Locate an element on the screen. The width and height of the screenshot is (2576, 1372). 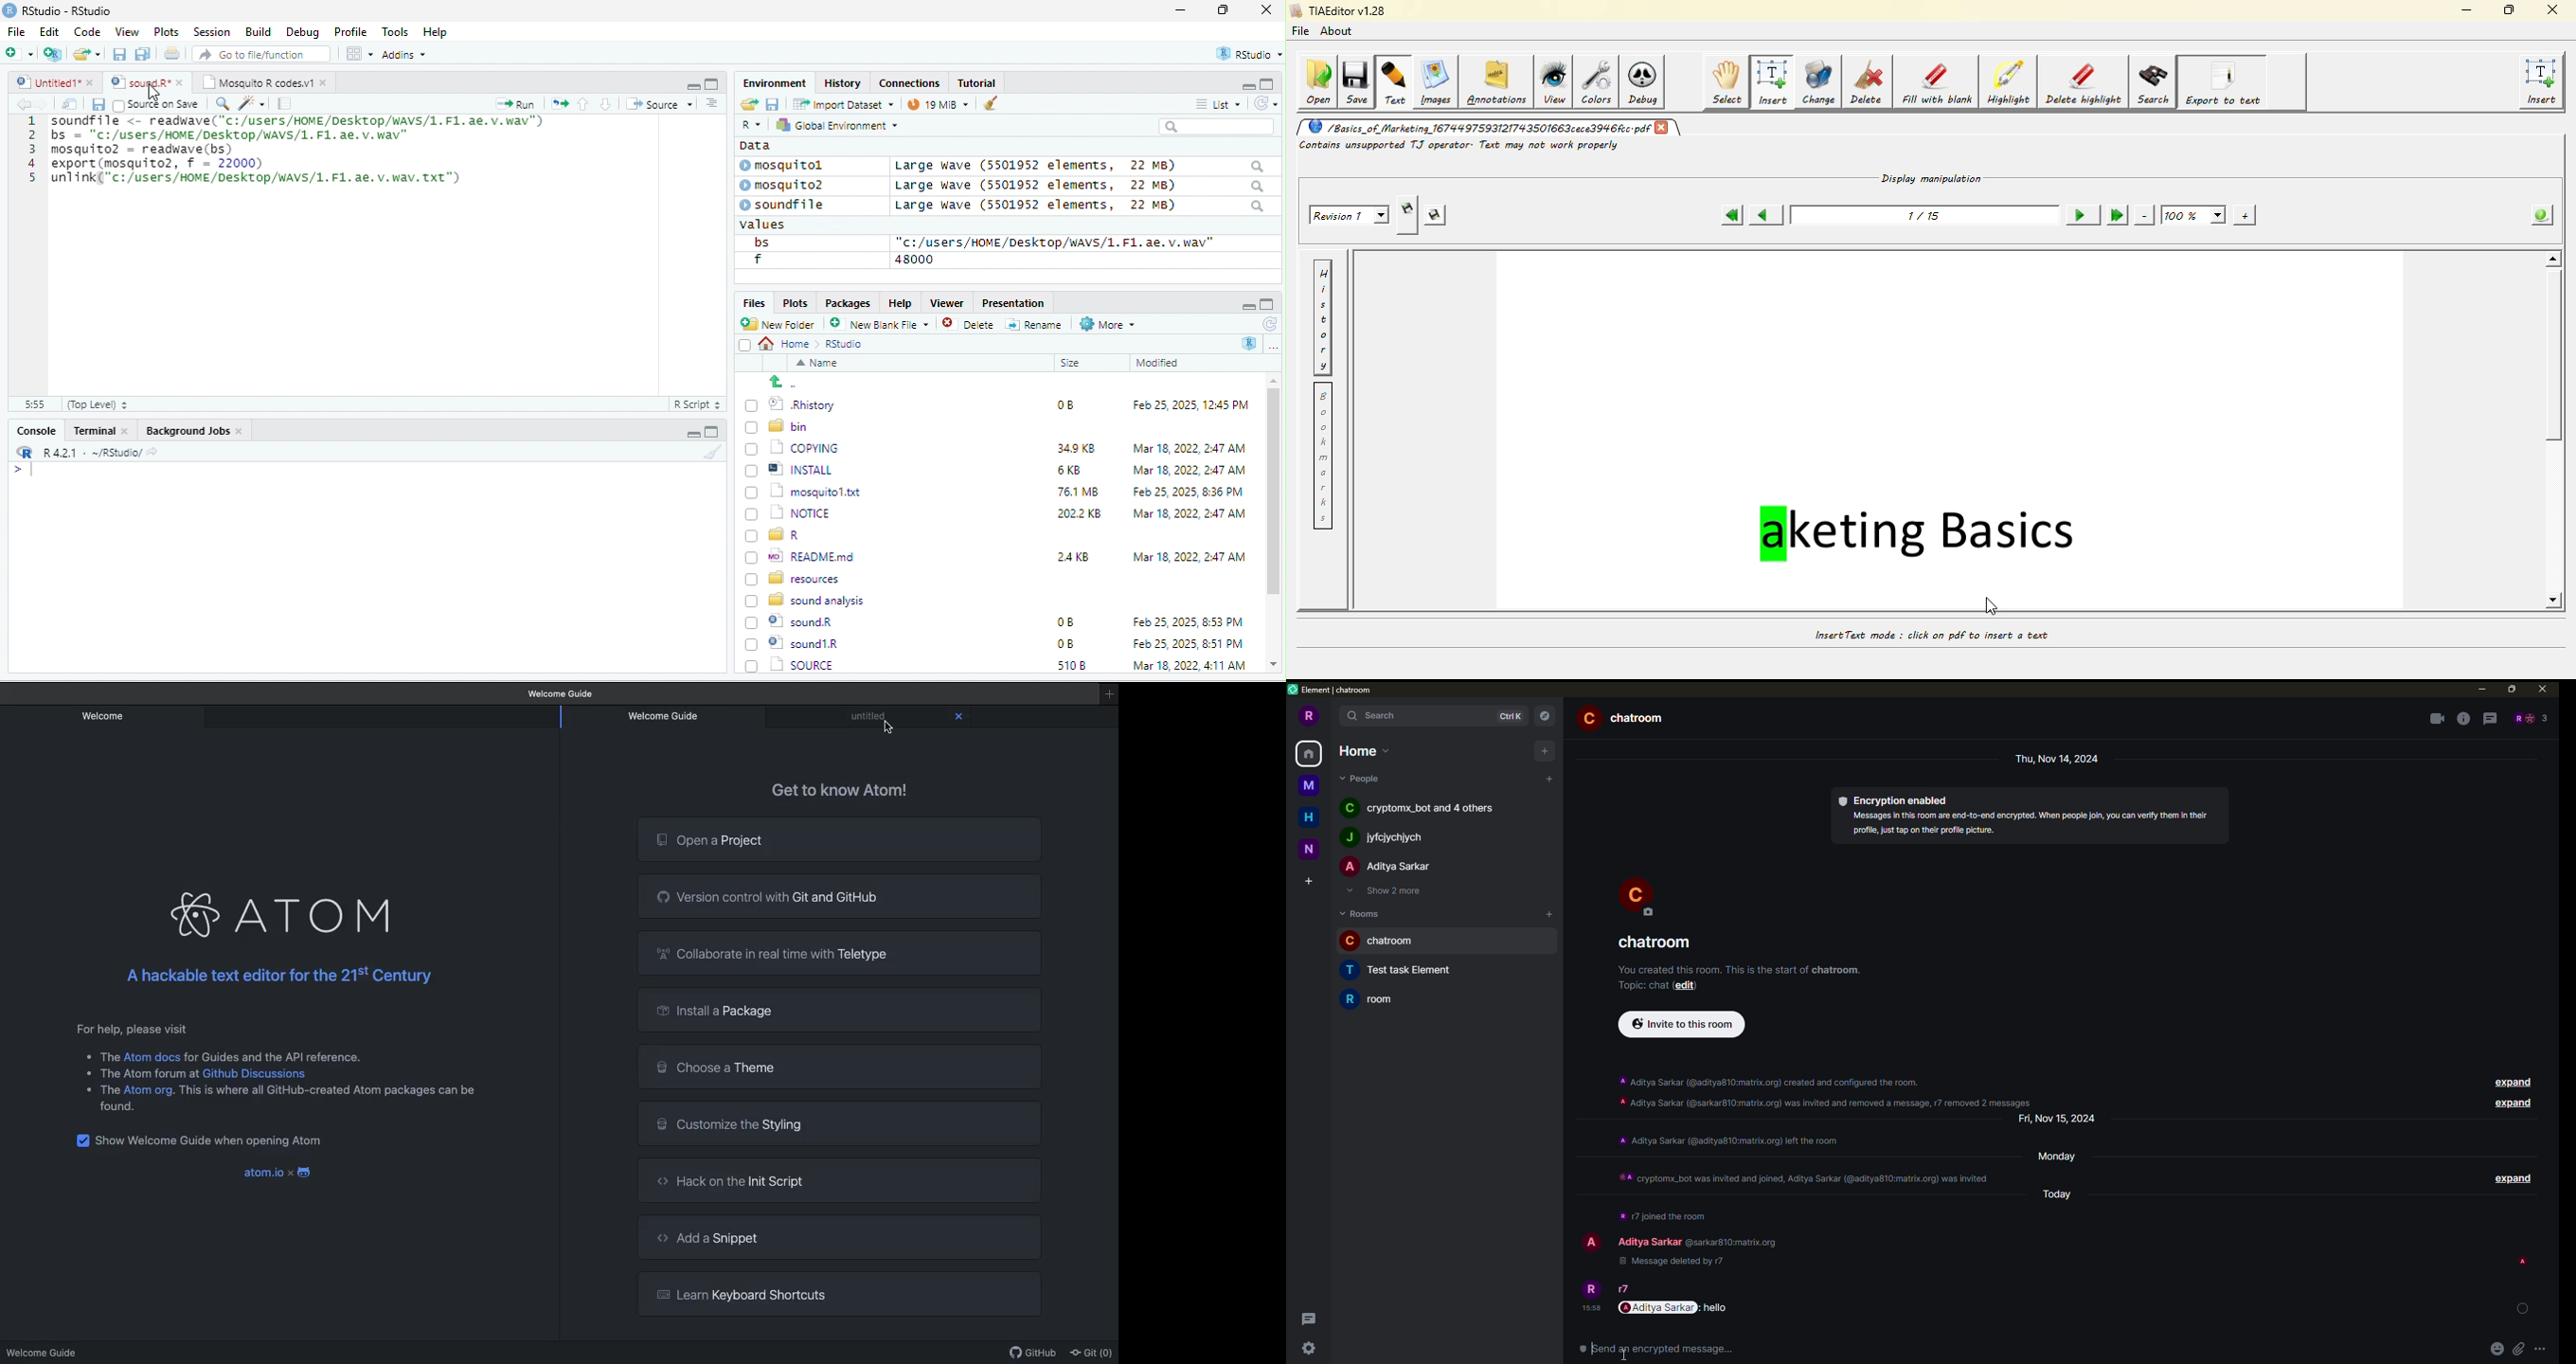
view is located at coordinates (359, 54).